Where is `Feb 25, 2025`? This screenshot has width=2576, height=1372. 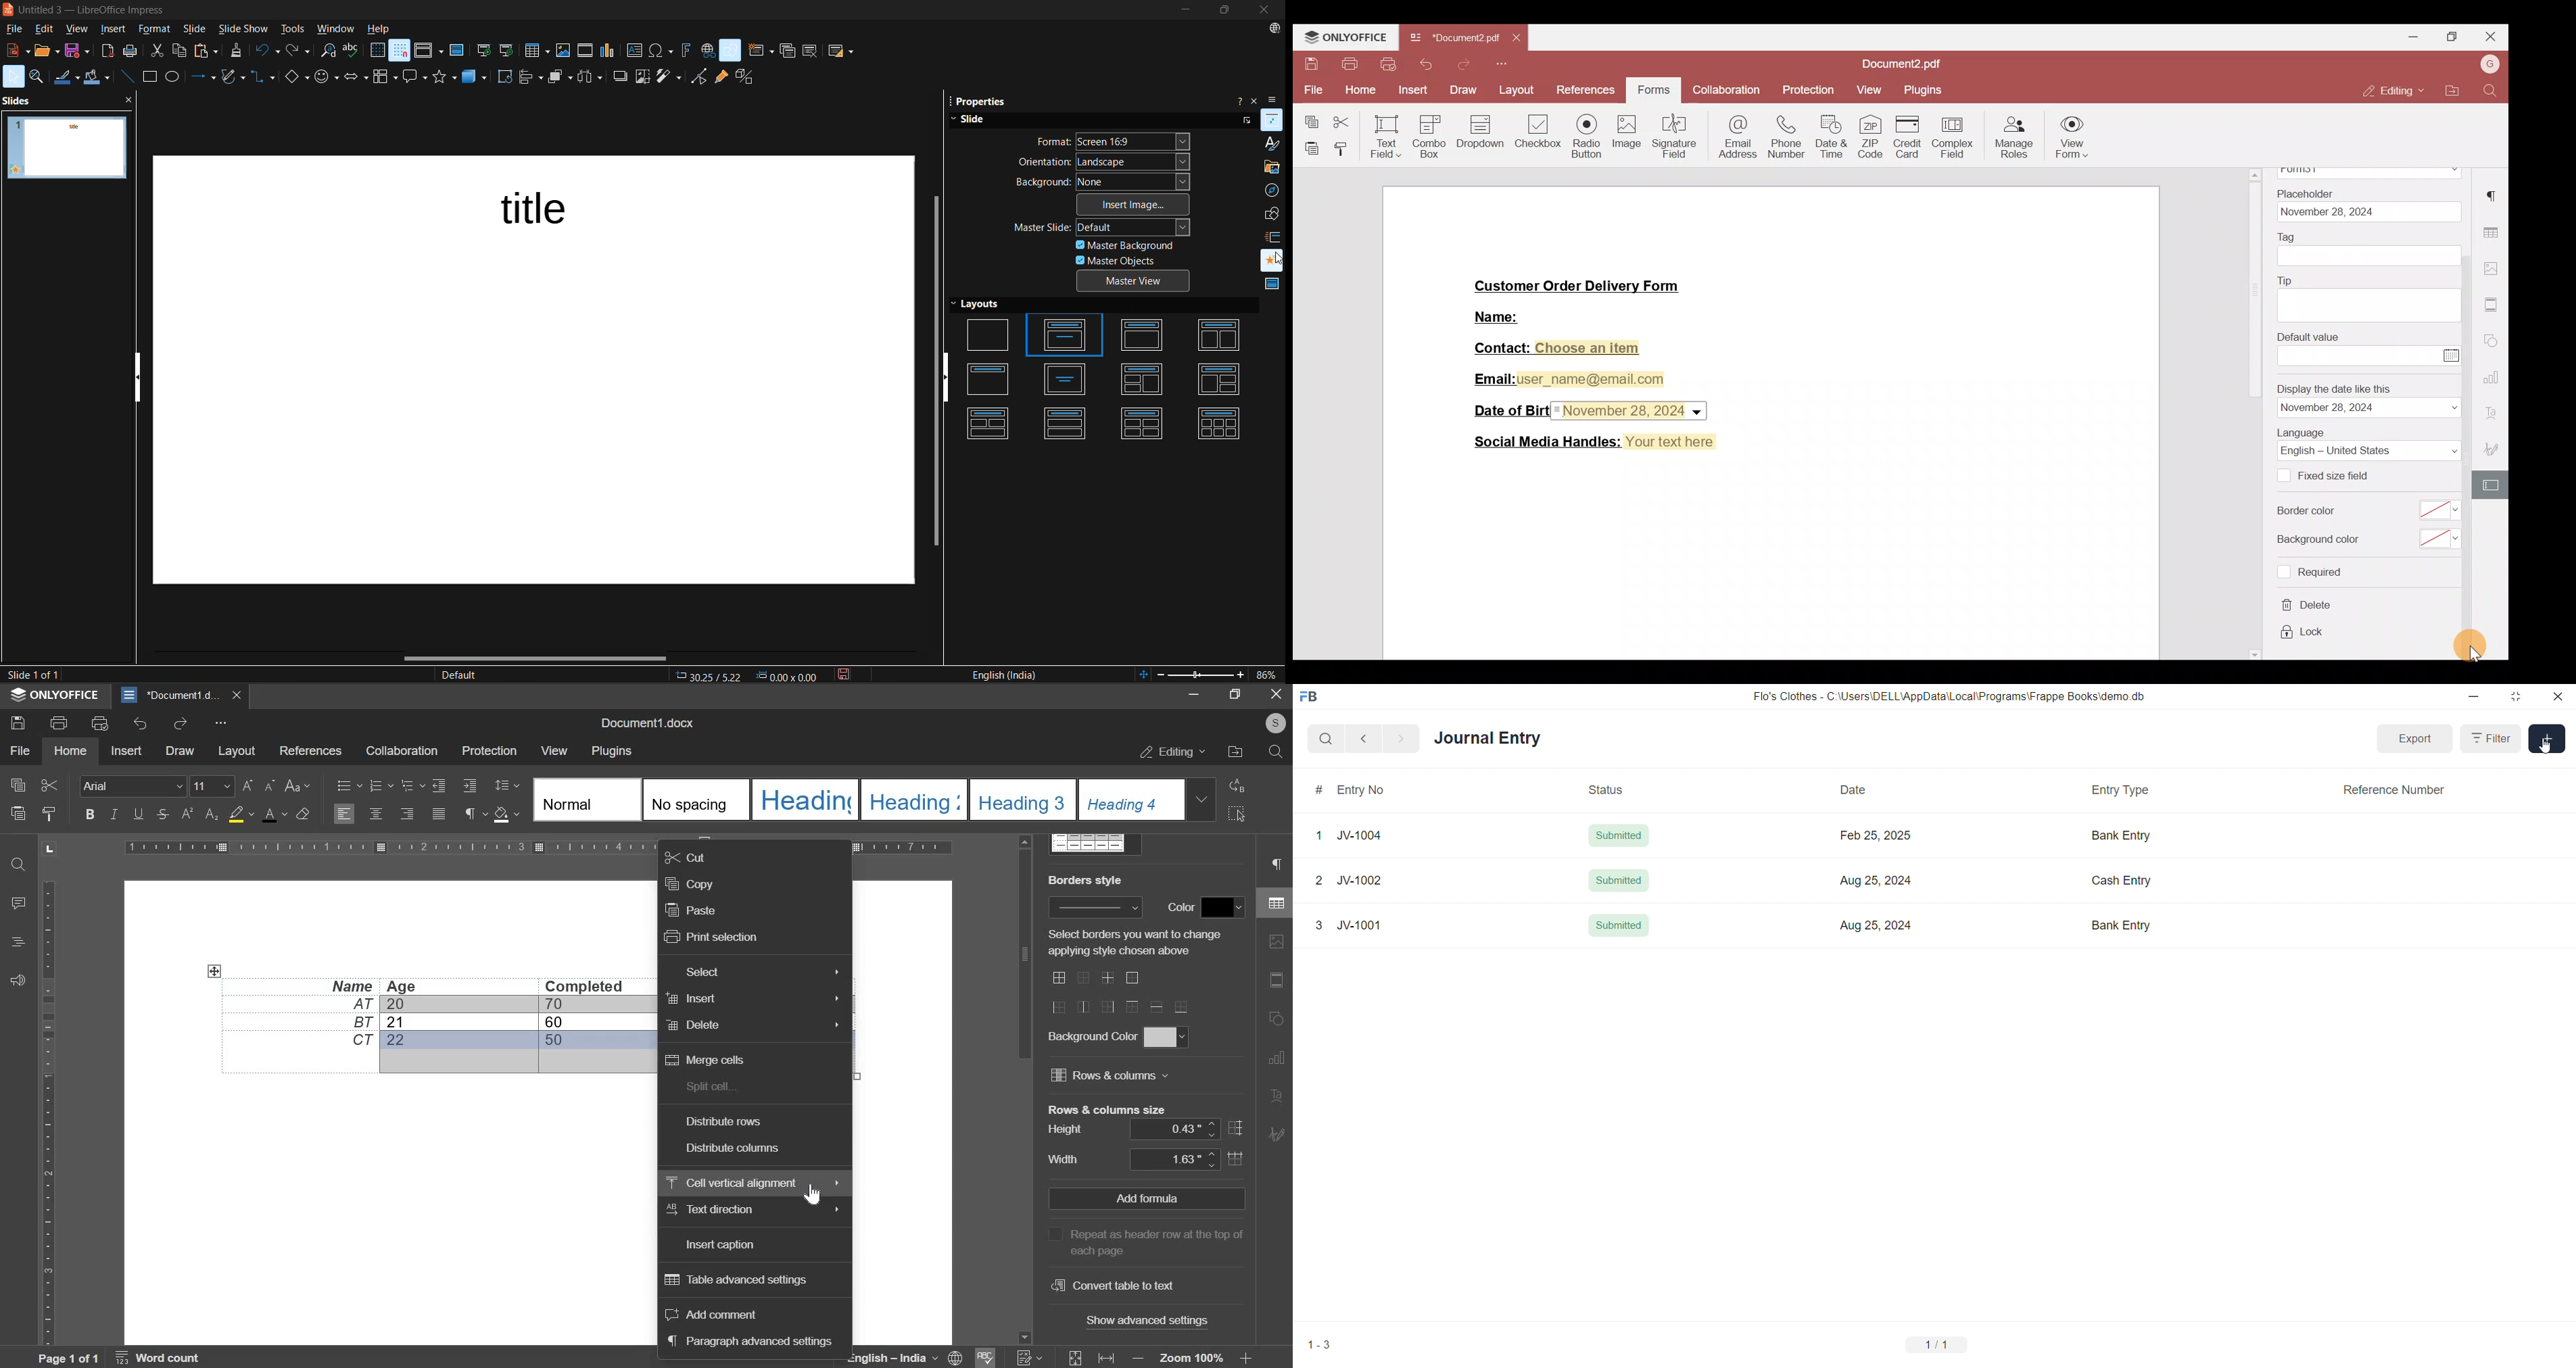
Feb 25, 2025 is located at coordinates (1876, 835).